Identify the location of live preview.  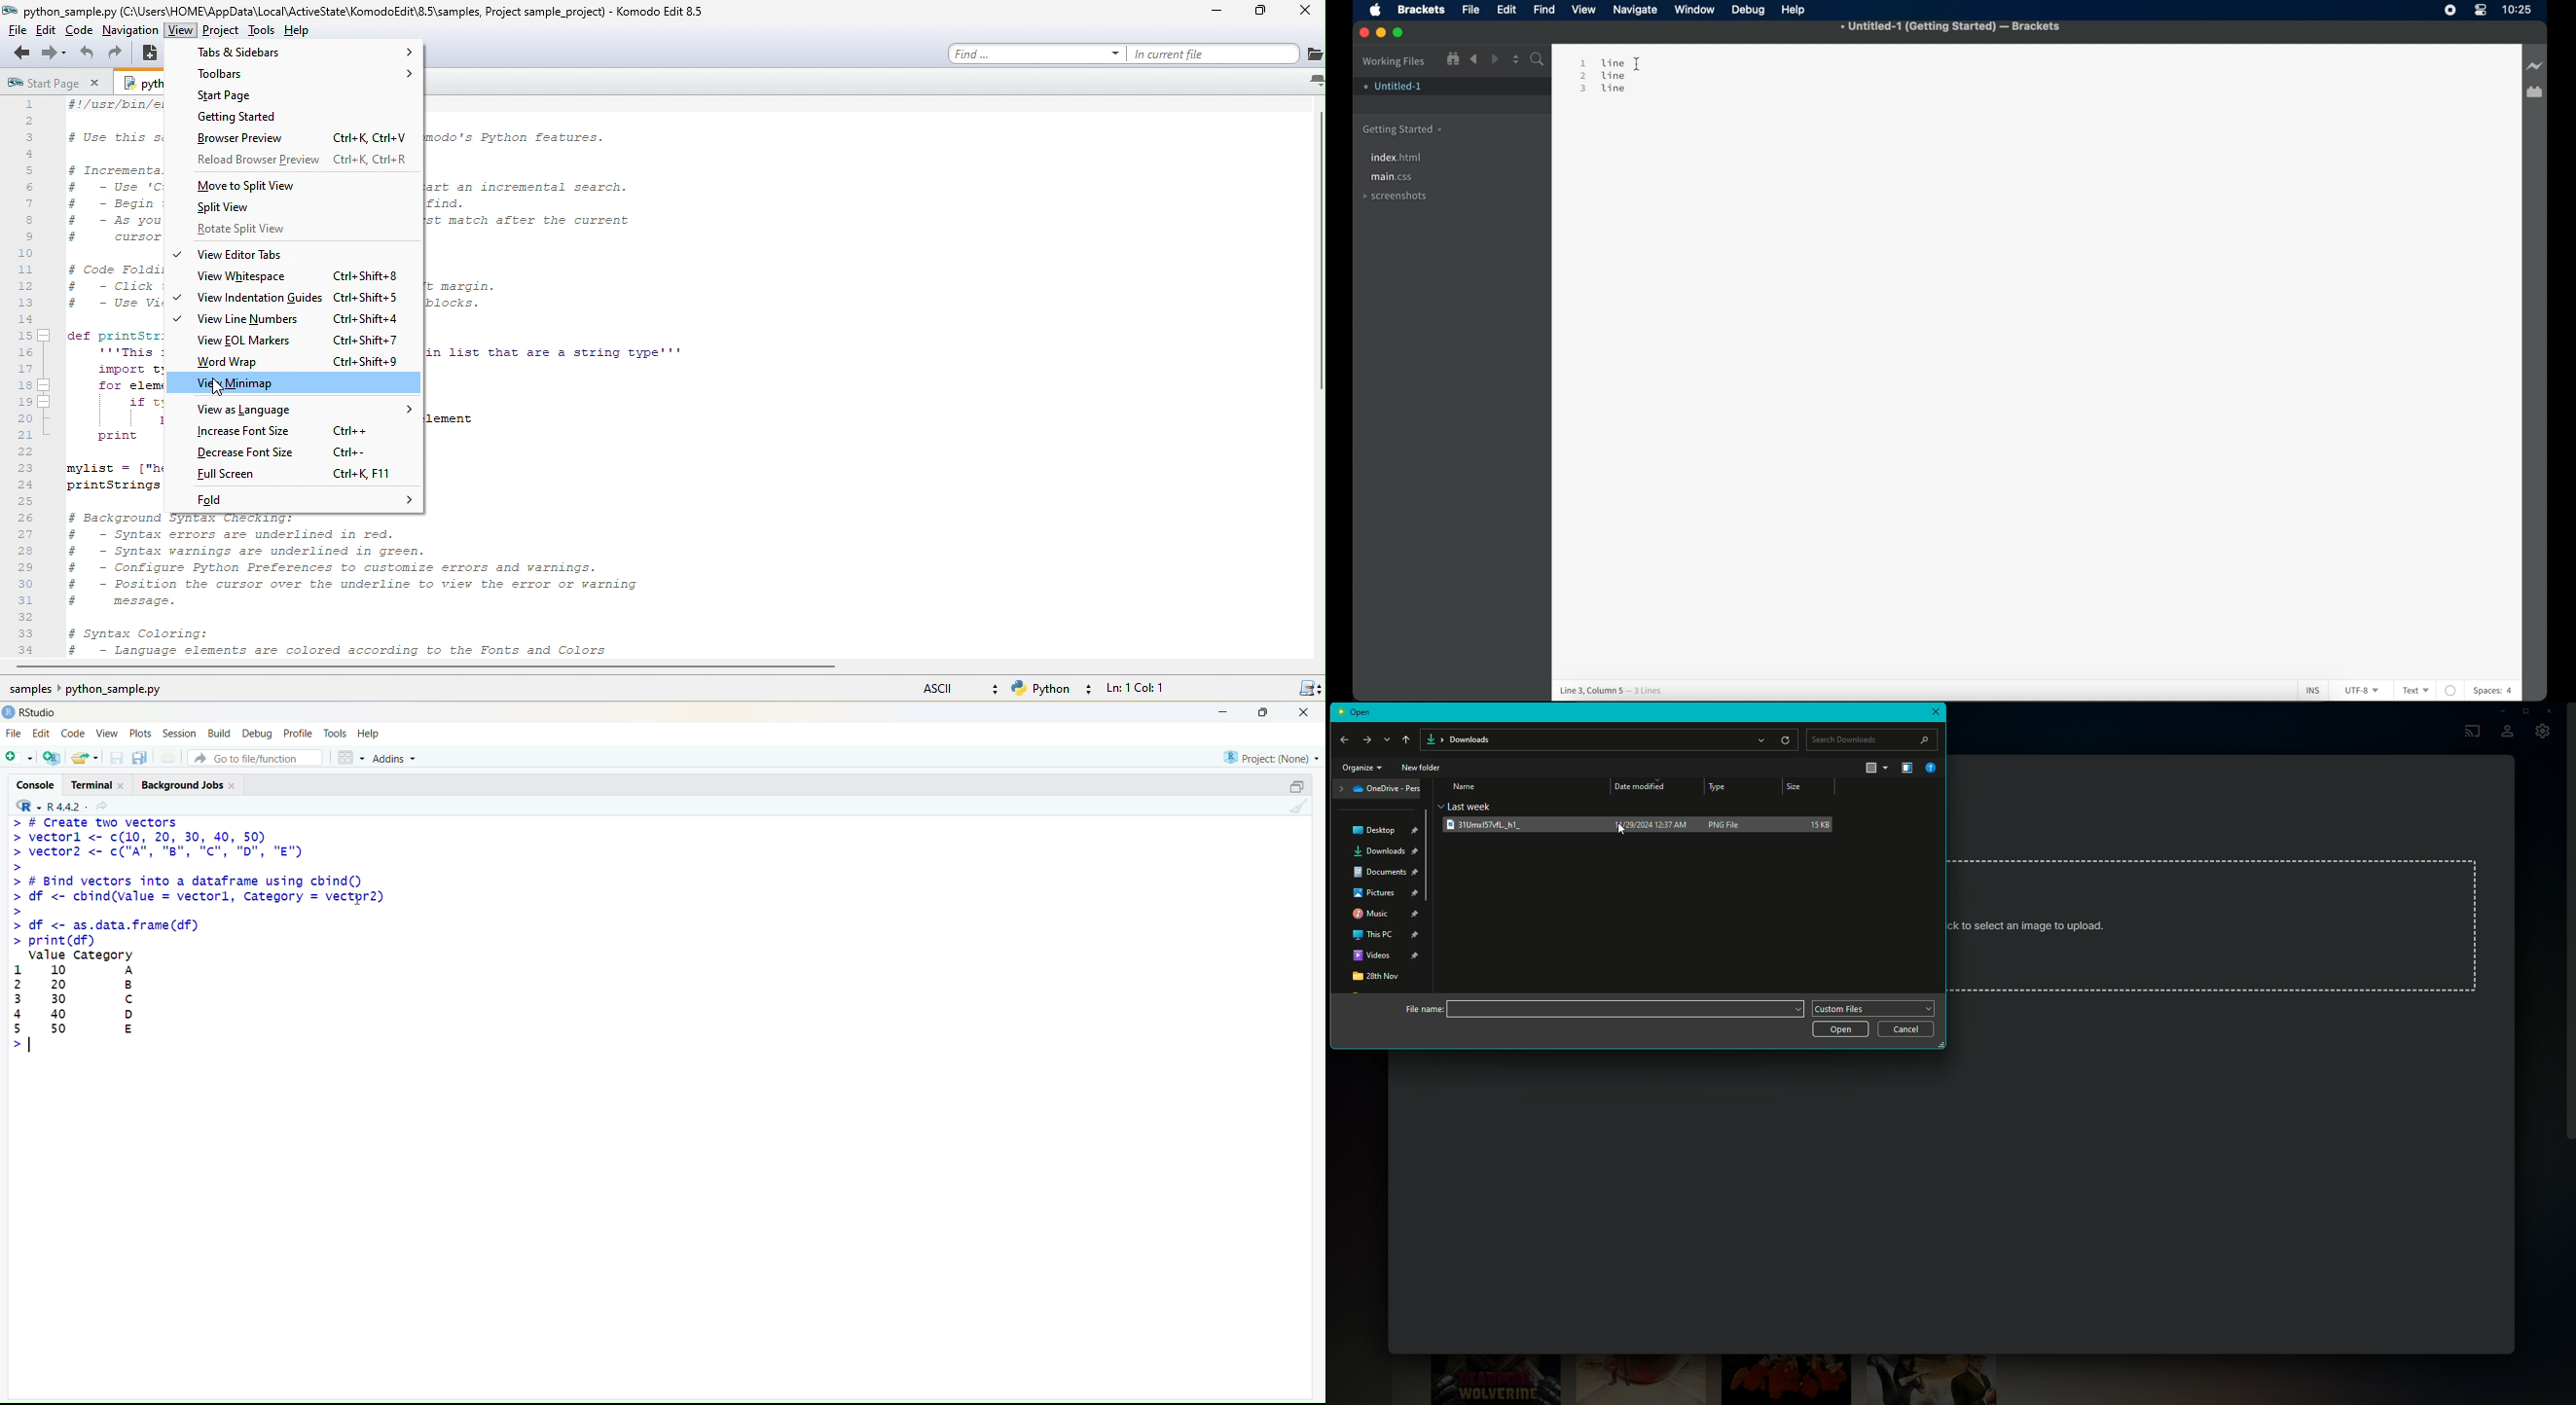
(2537, 66).